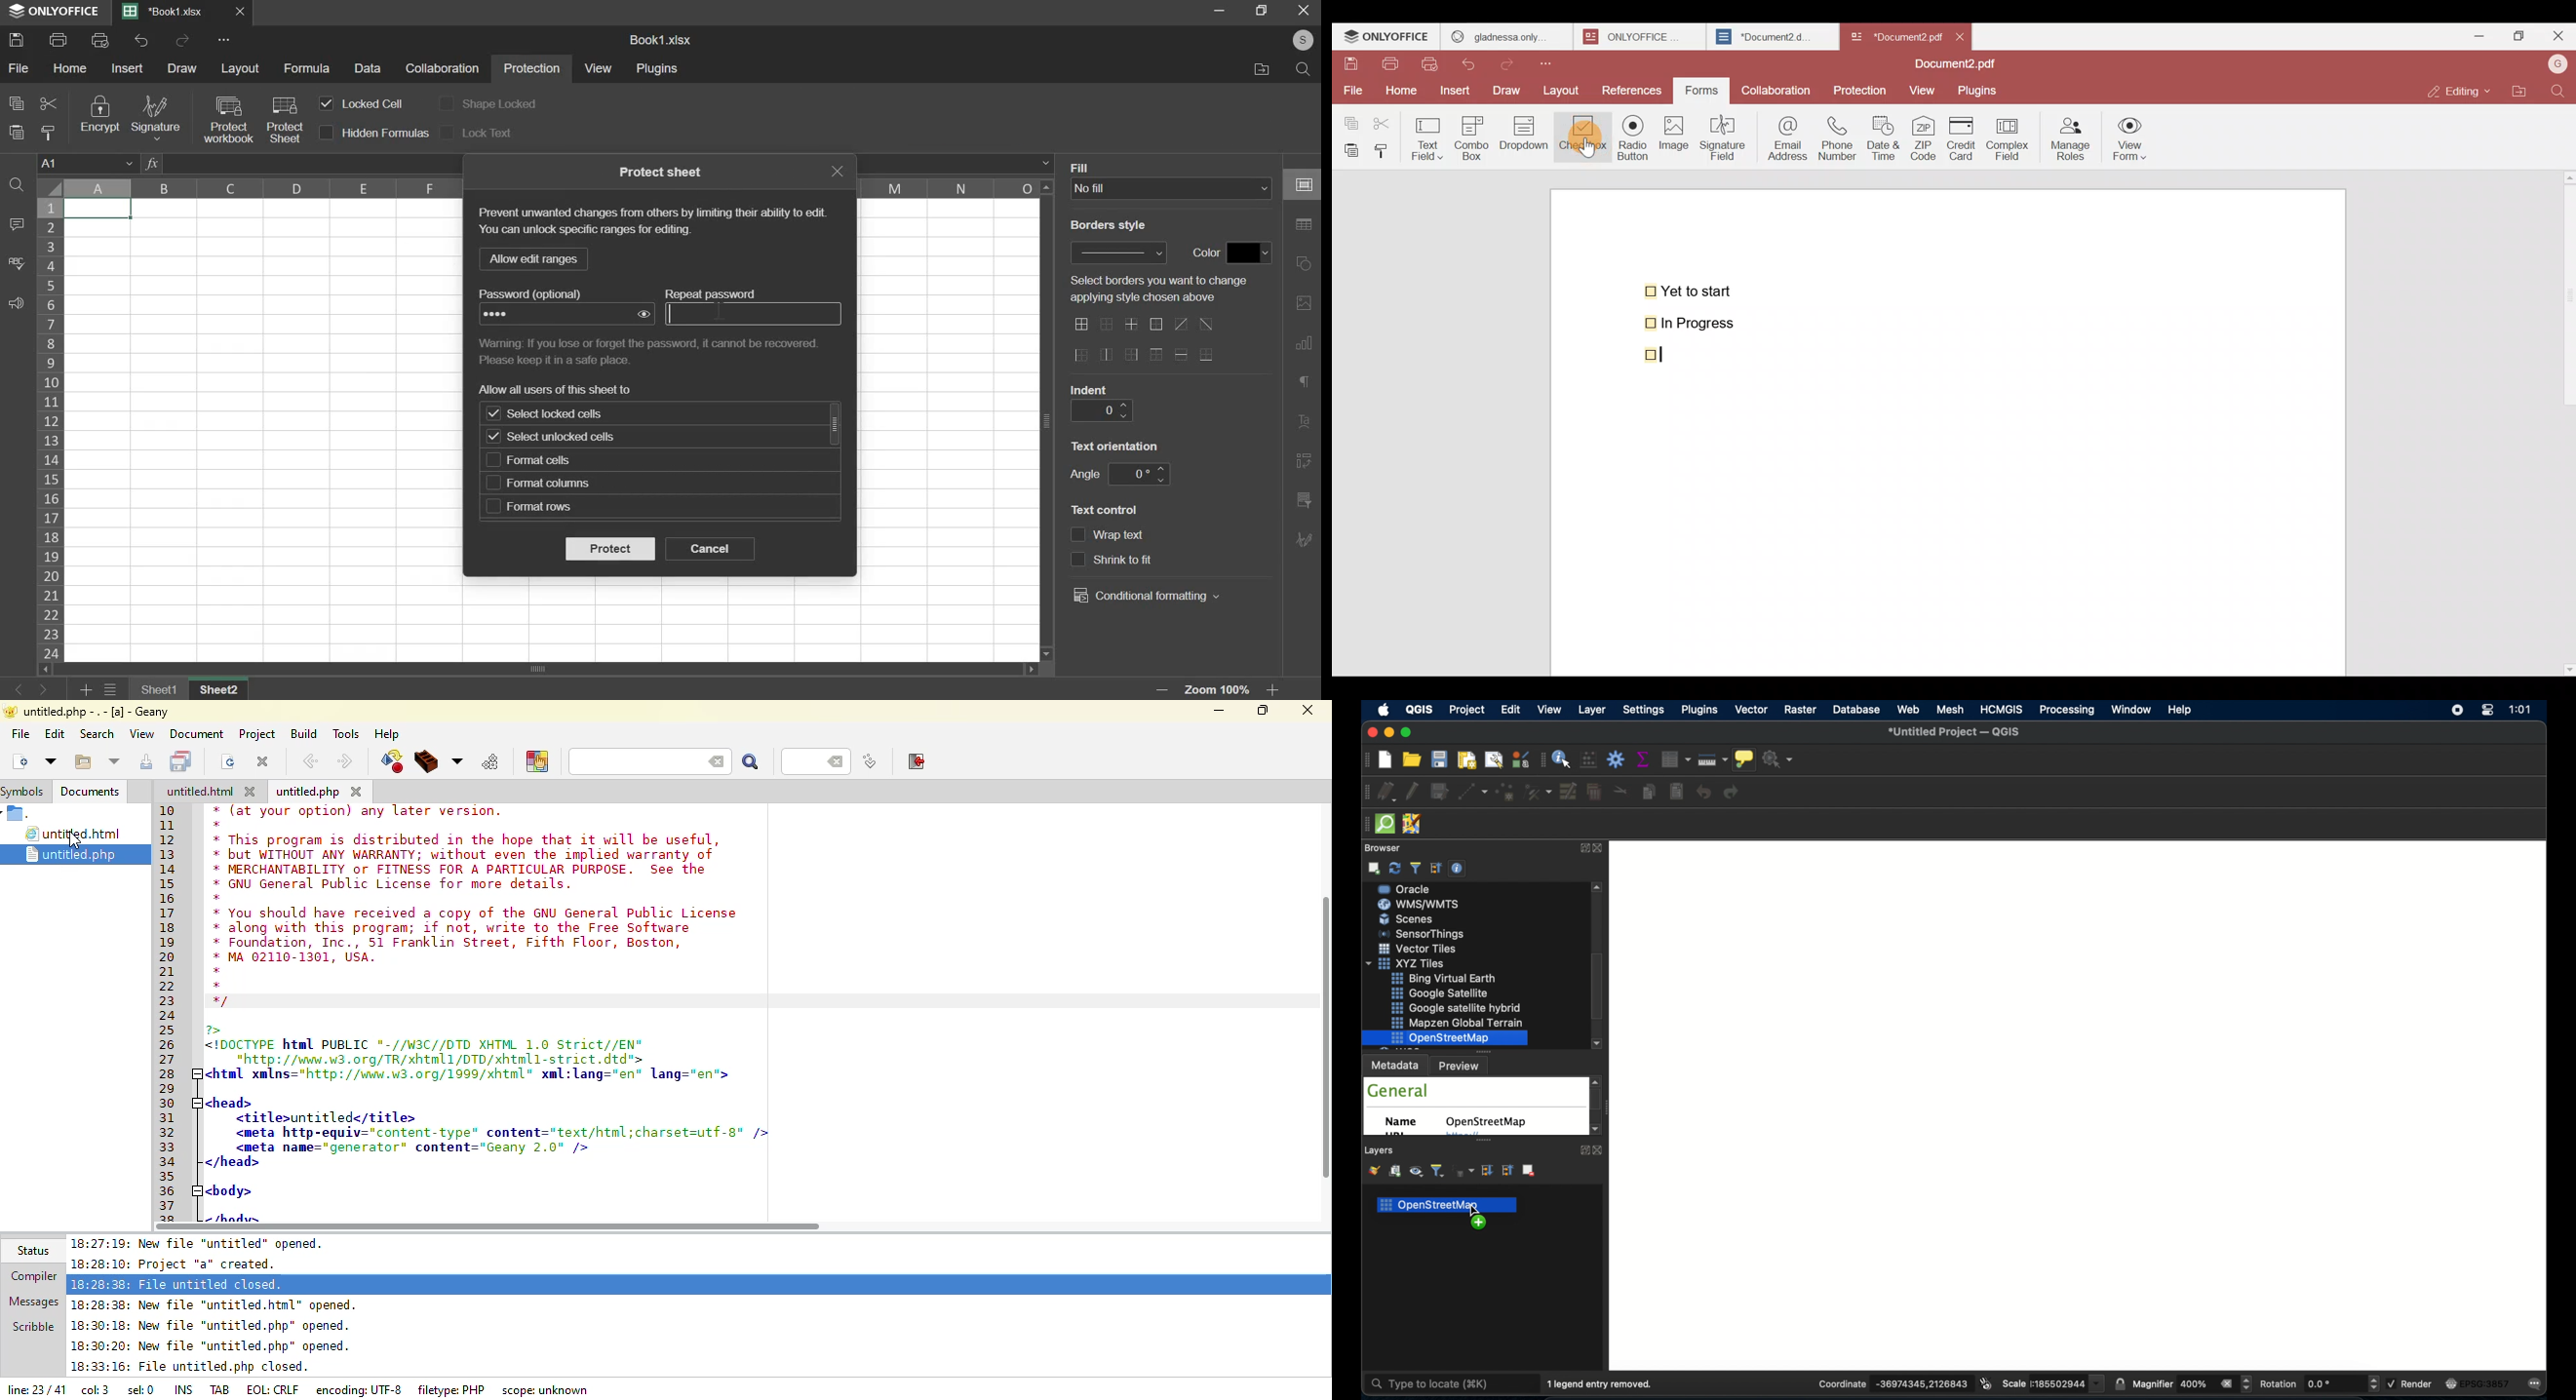  I want to click on preview, so click(1462, 1067).